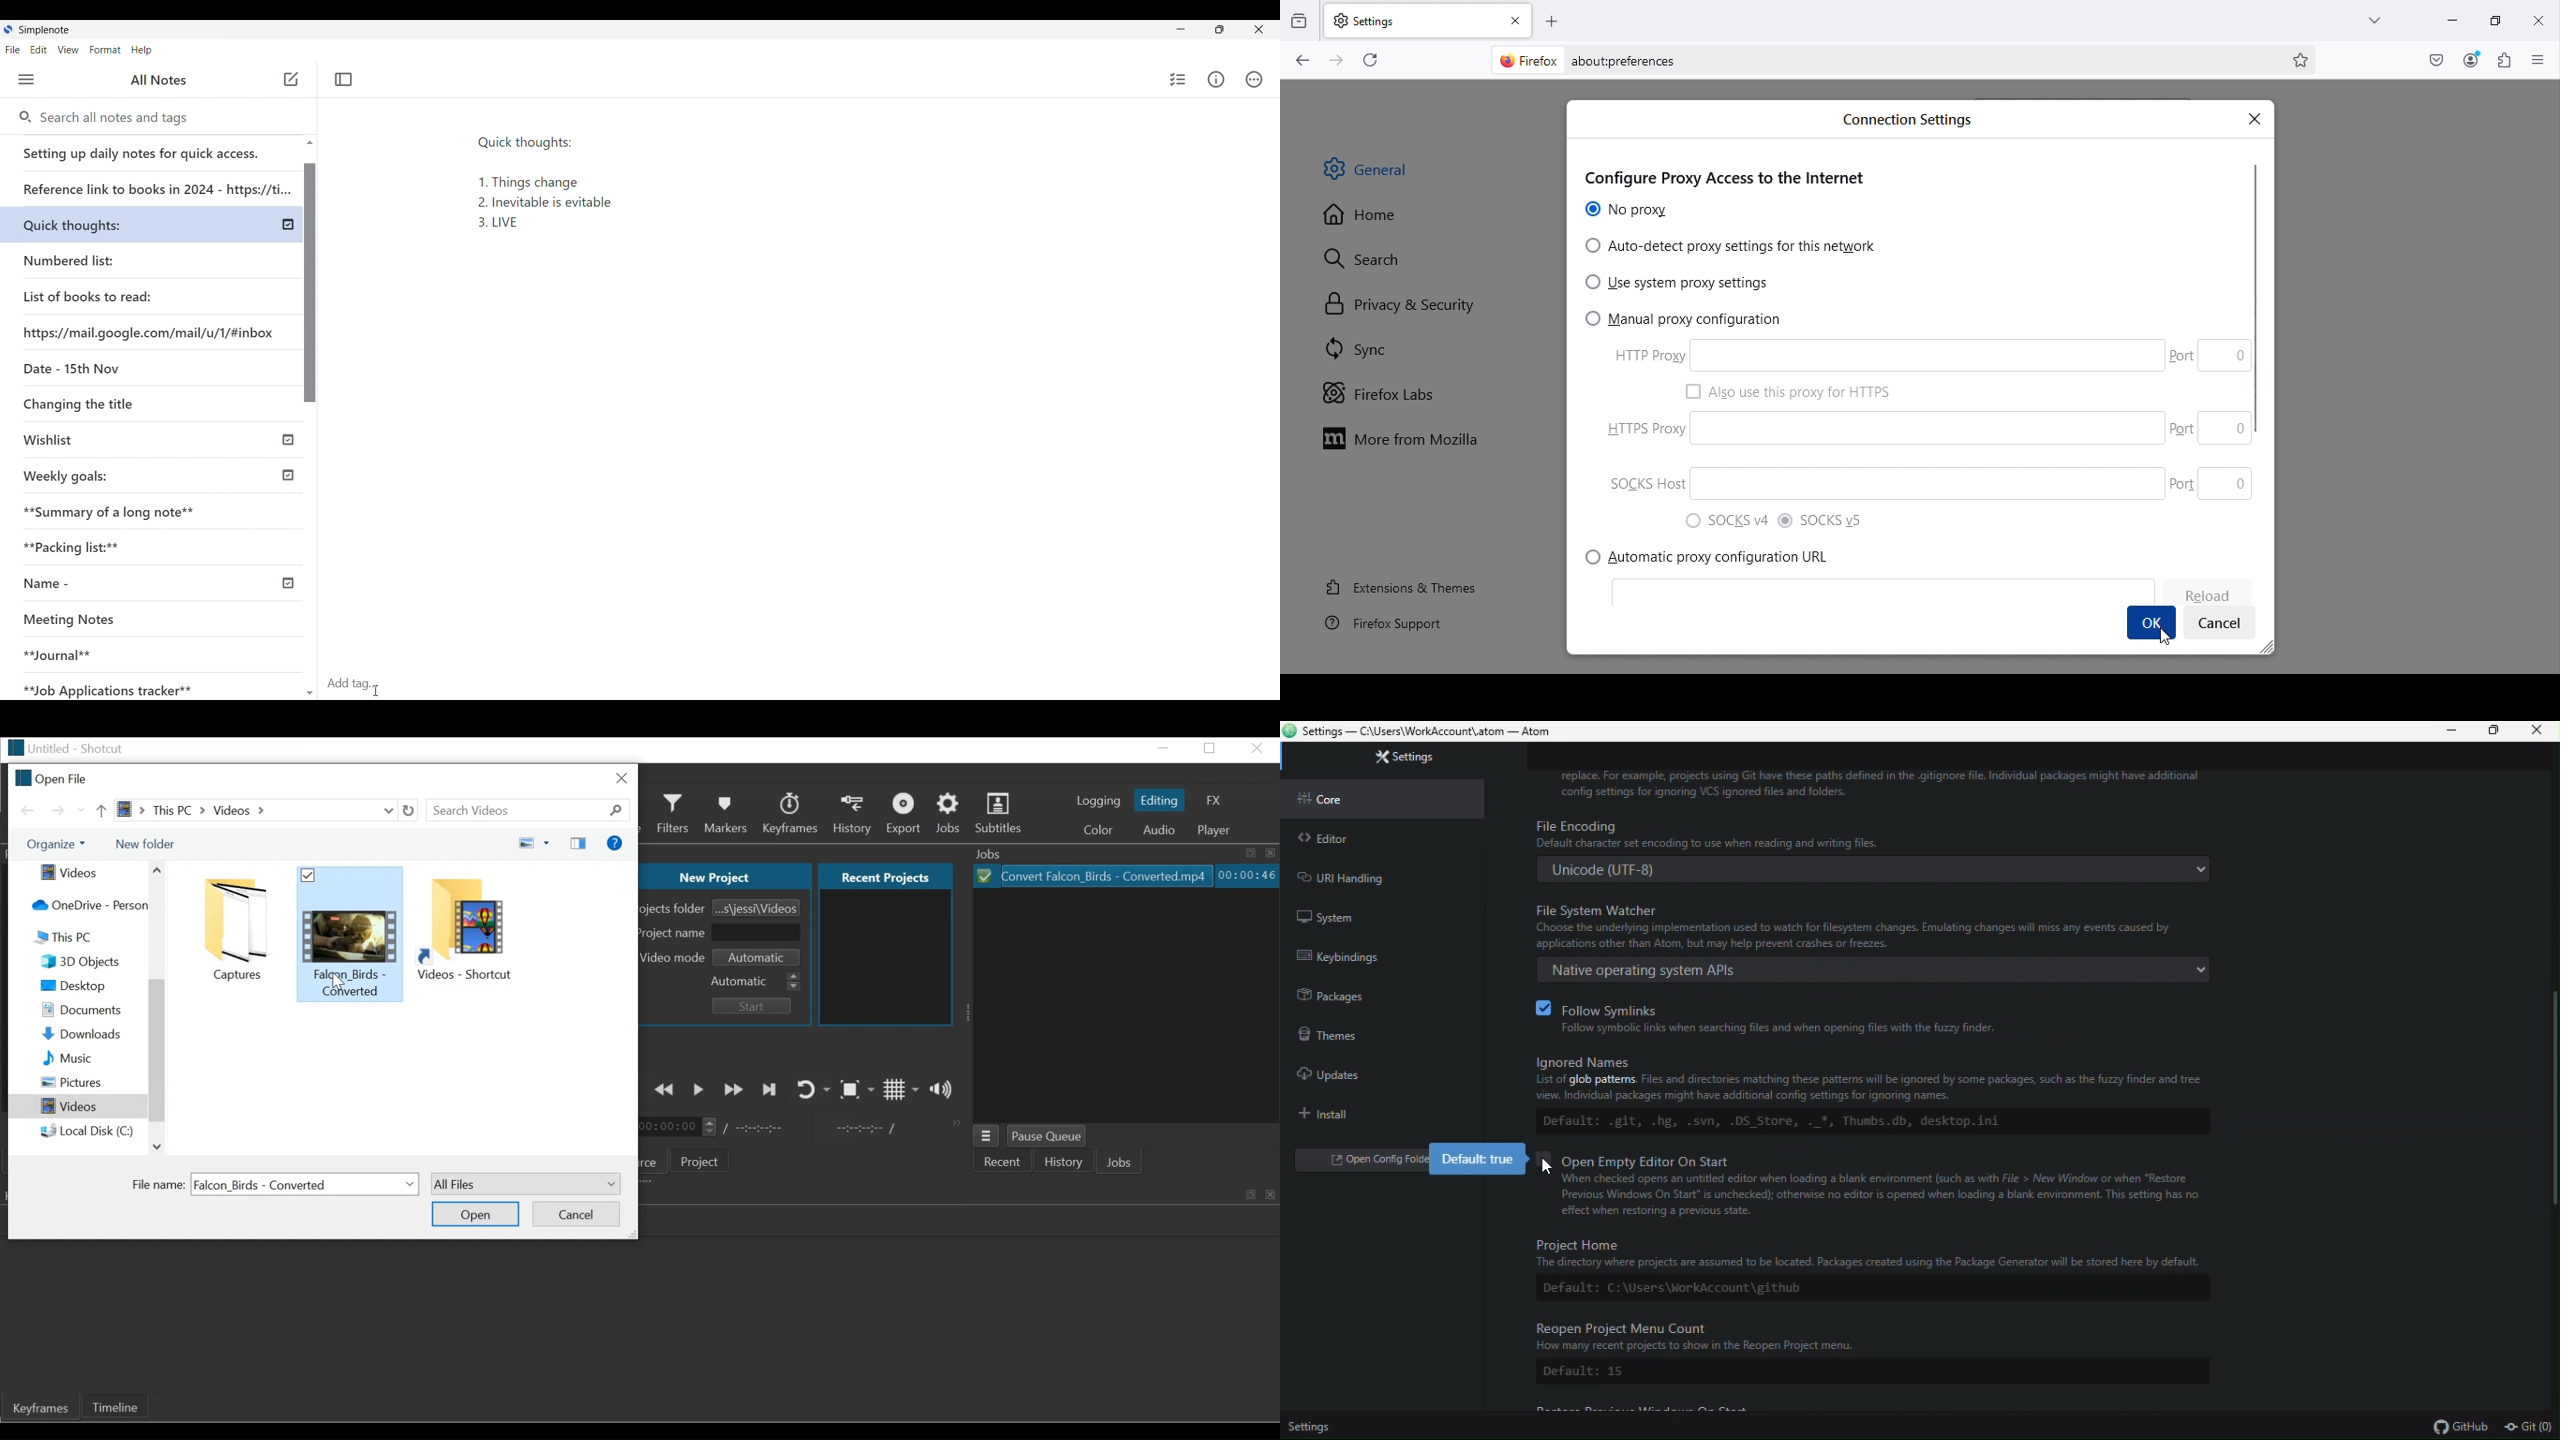 The image size is (2576, 1456). I want to click on Wishlist, so click(111, 441).